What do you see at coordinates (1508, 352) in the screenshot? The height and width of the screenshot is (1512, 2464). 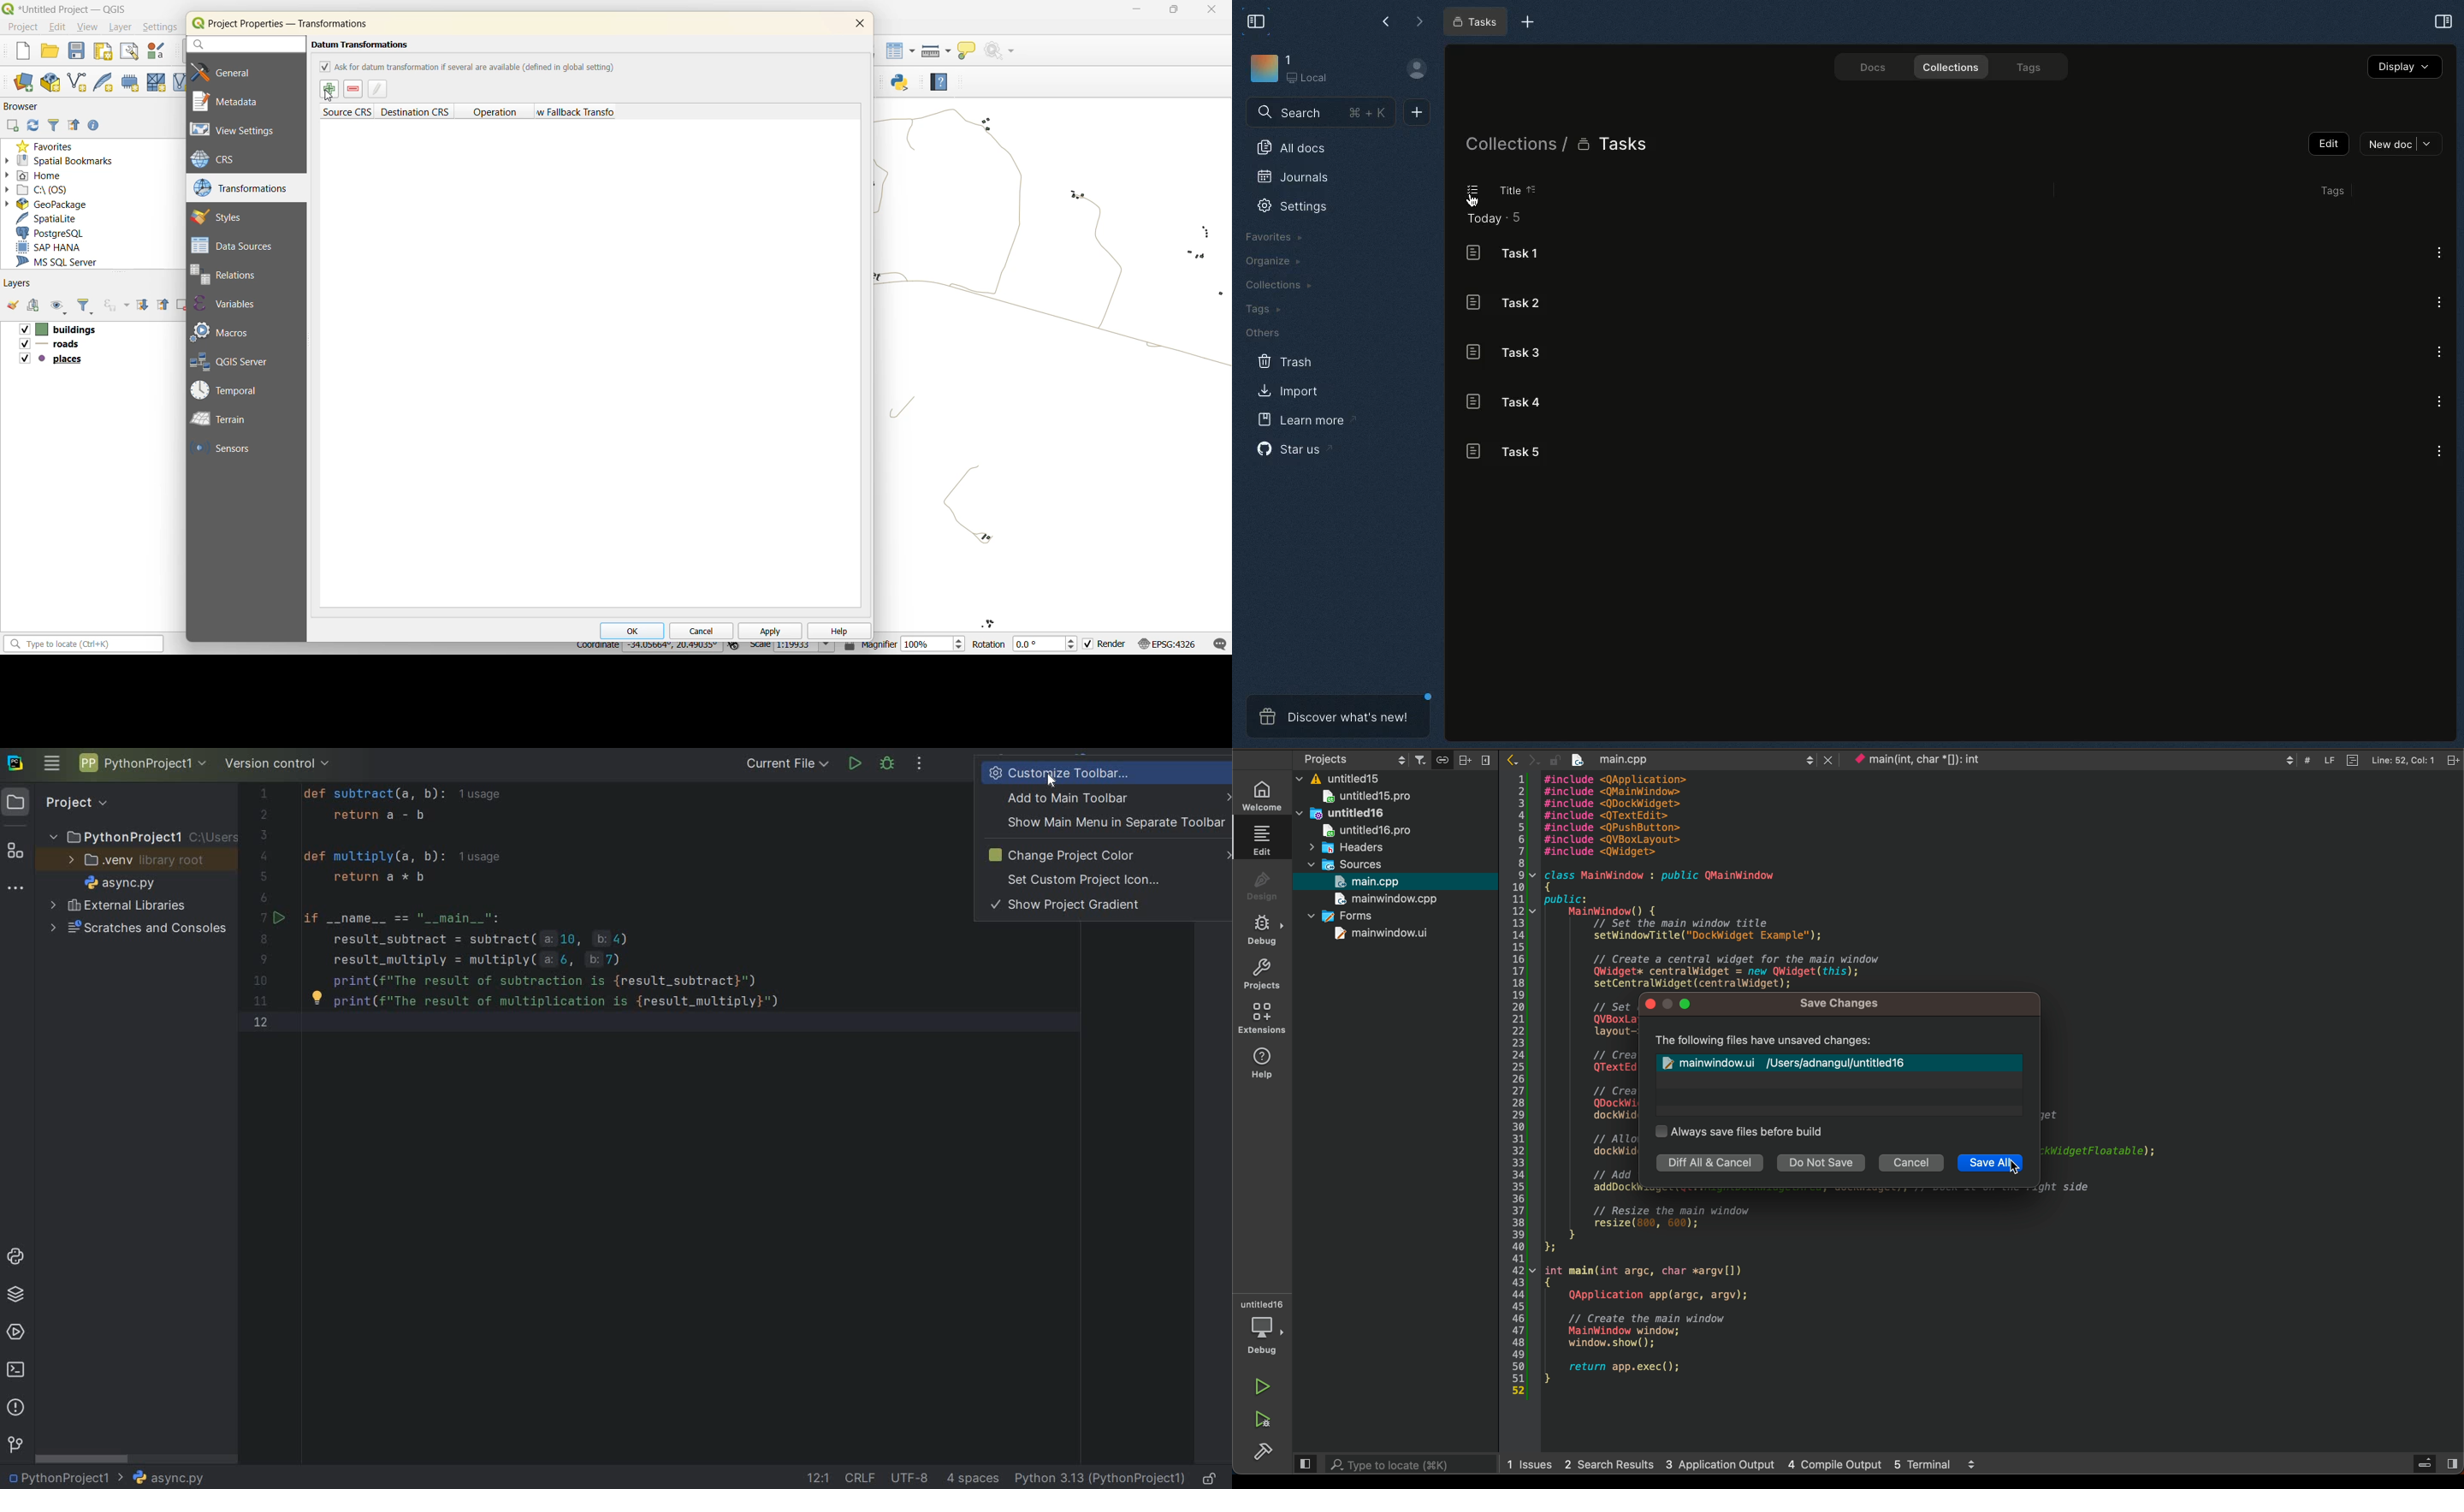 I see `Task 3` at bounding box center [1508, 352].